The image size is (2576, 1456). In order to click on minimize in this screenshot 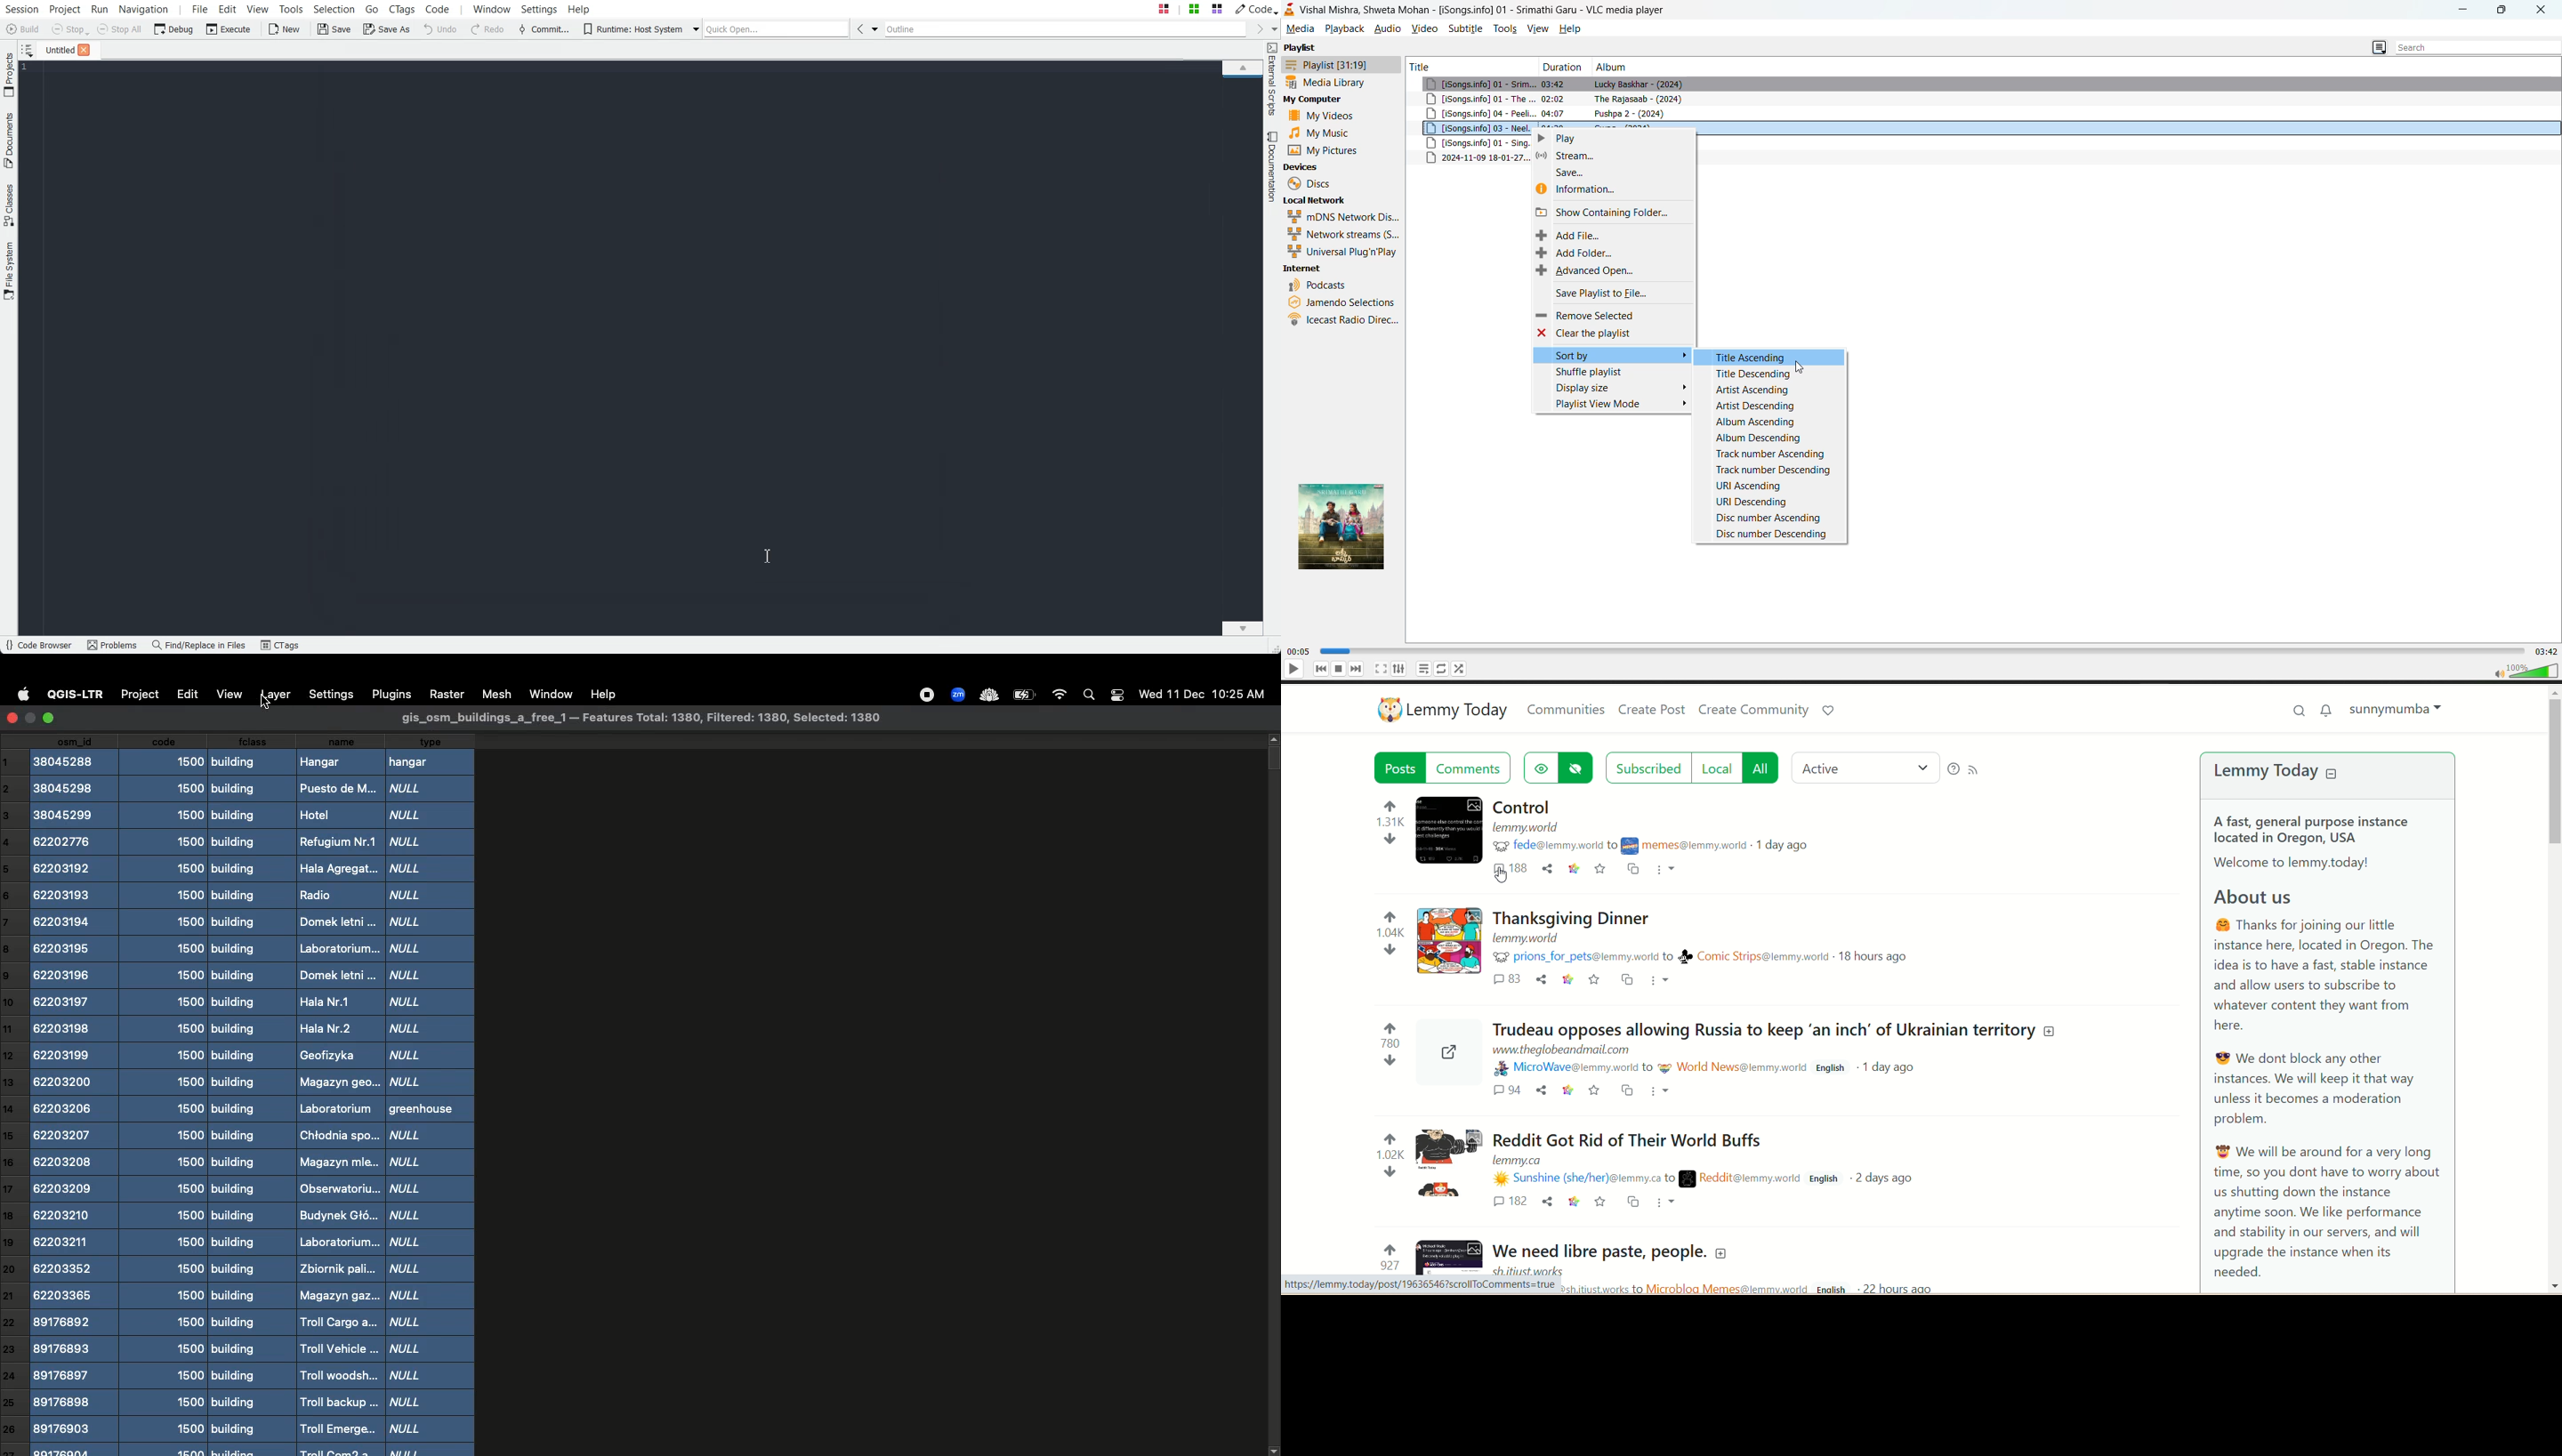, I will do `click(2461, 9)`.